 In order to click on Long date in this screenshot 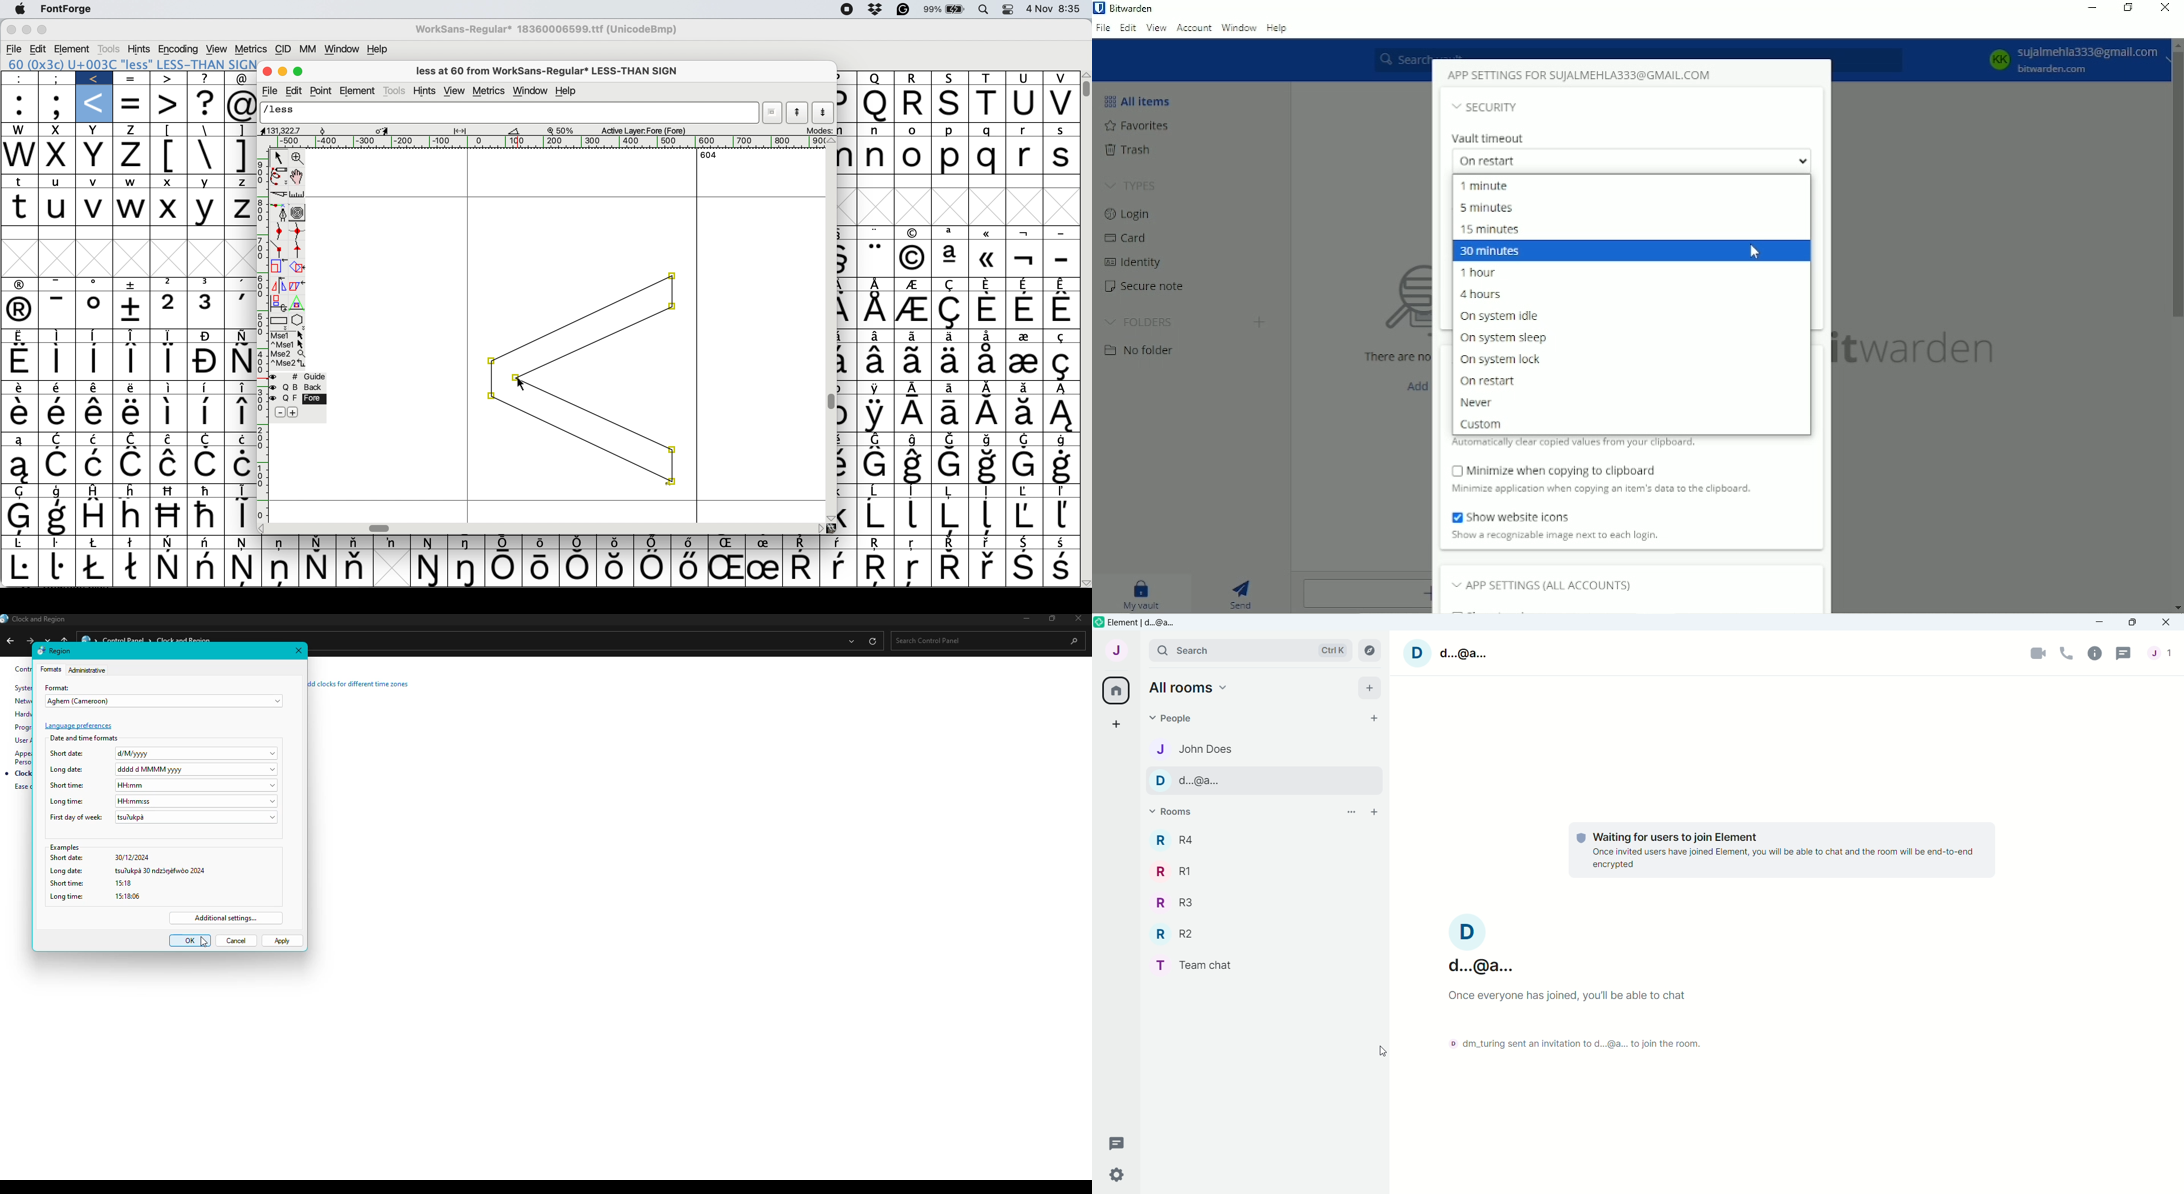, I will do `click(164, 769)`.